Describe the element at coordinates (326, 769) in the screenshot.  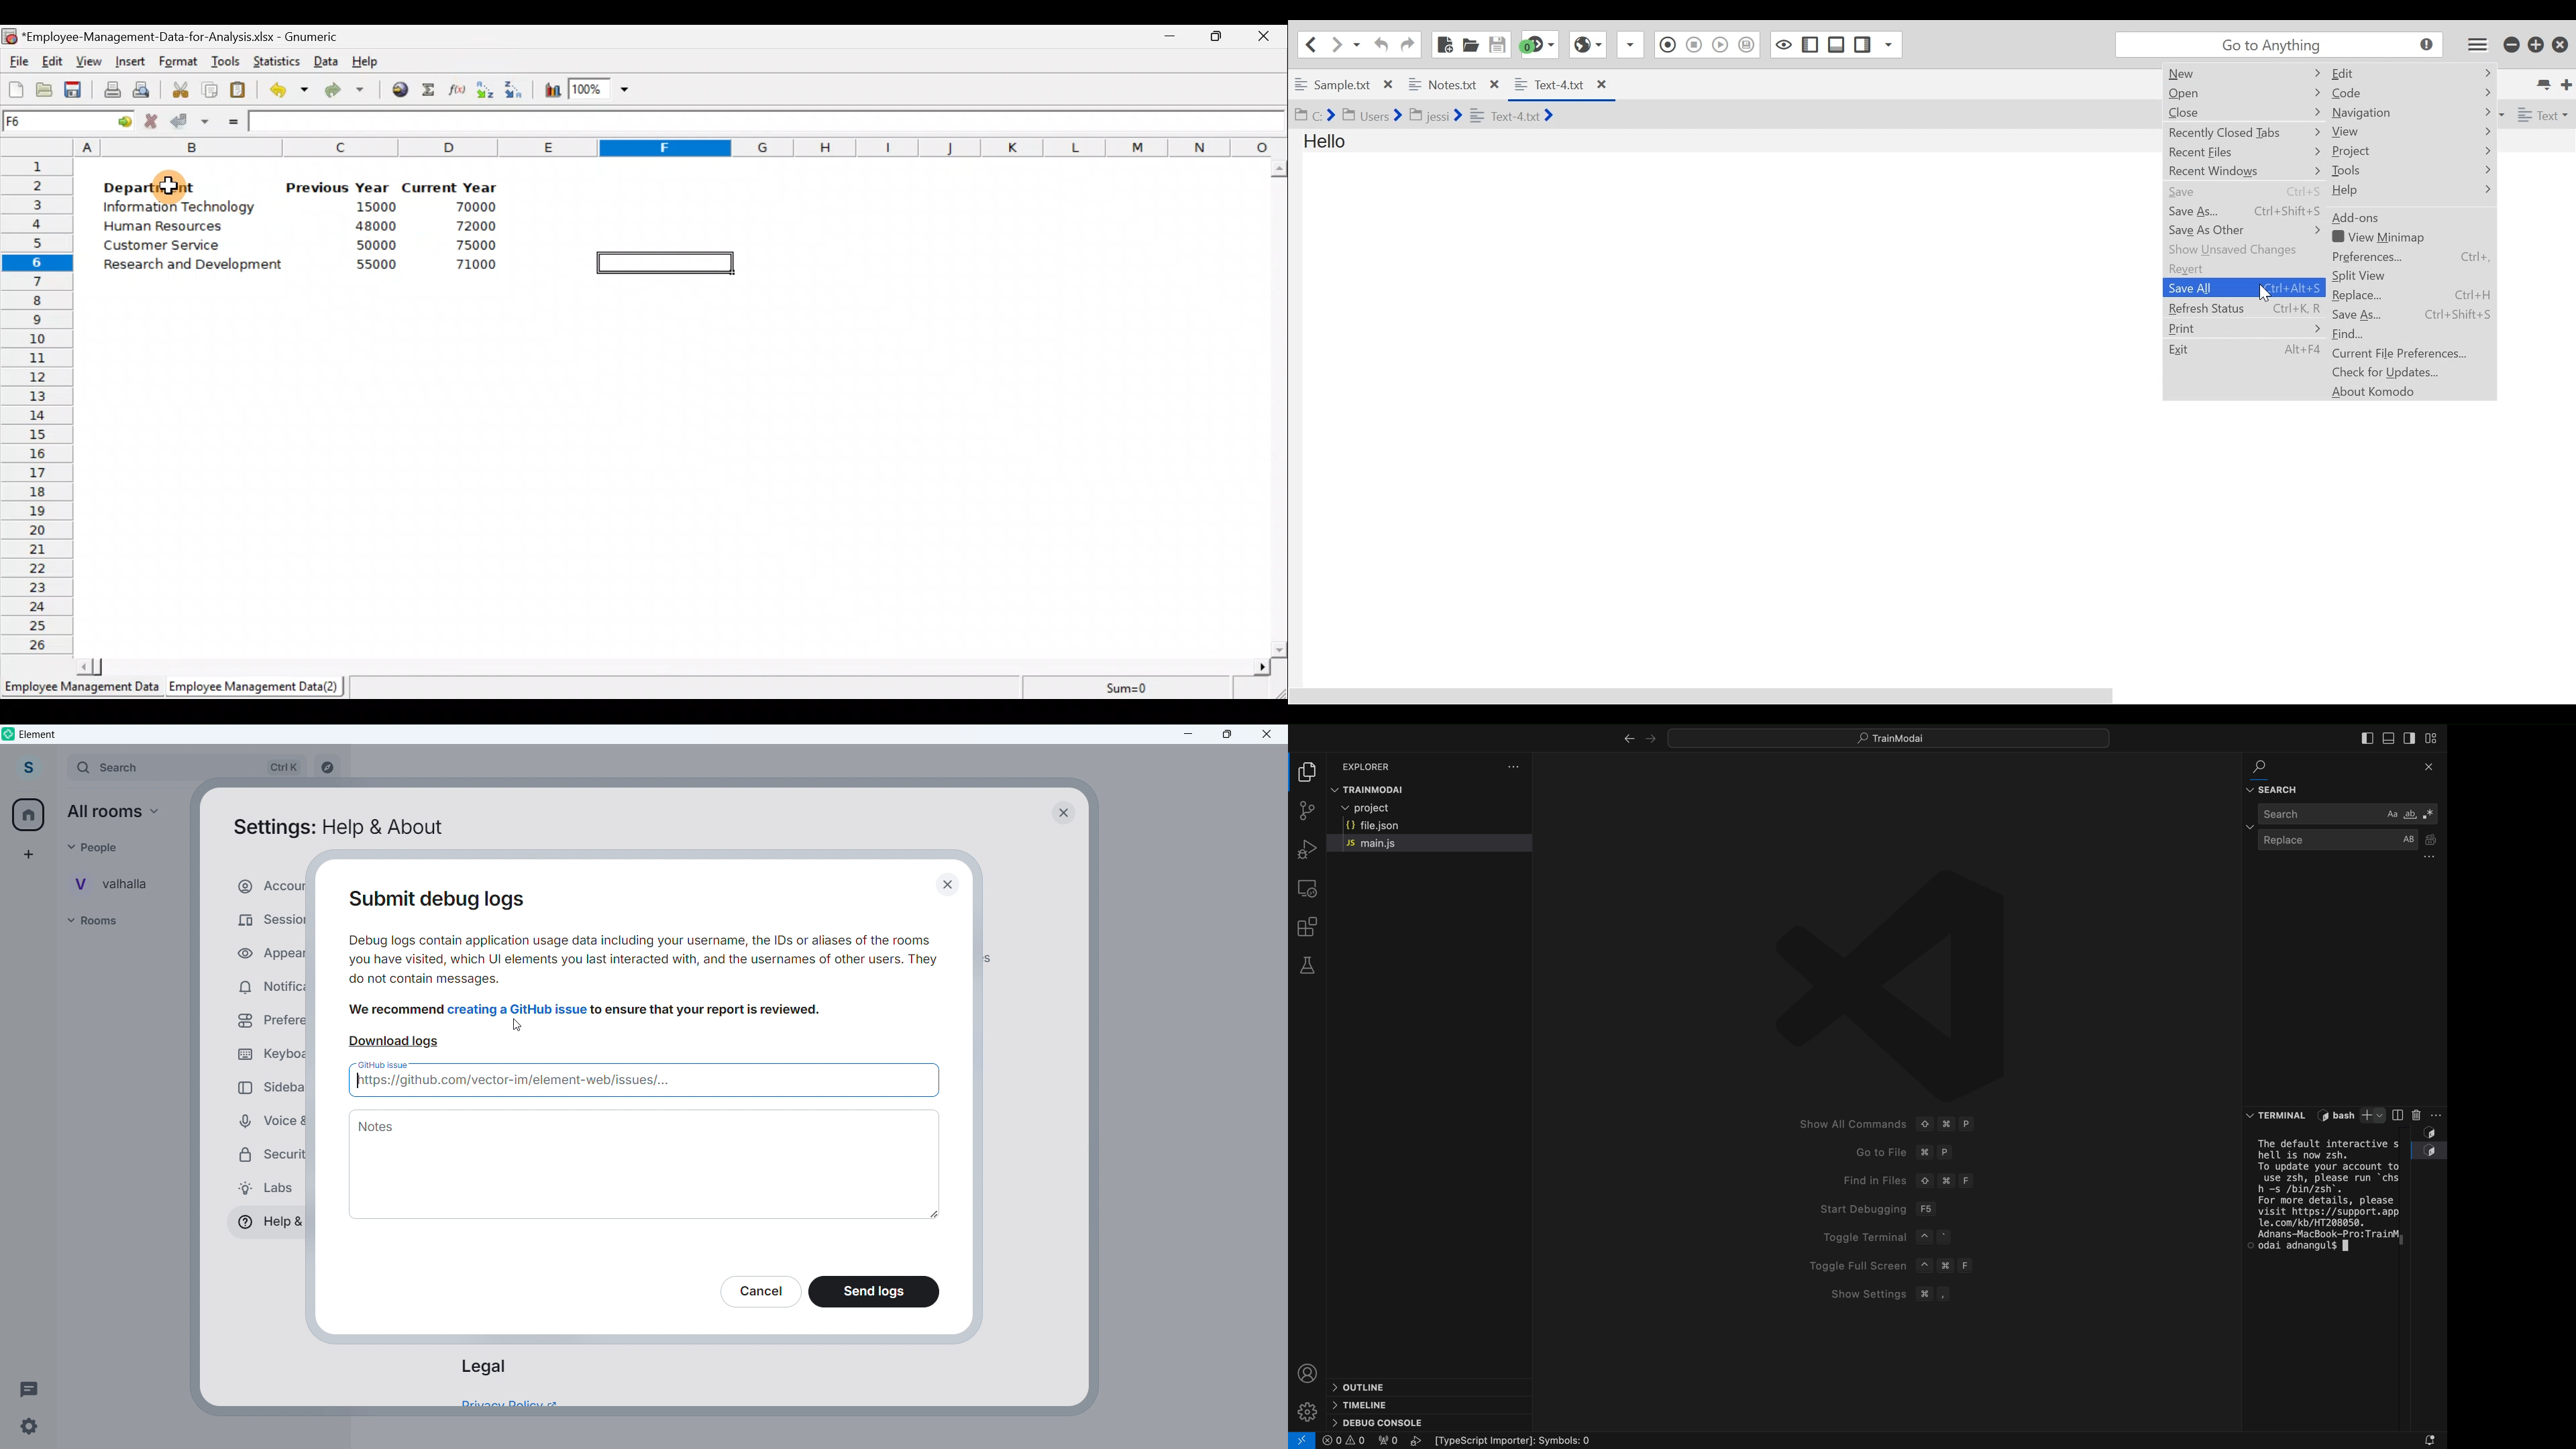
I see `Explore rooms ` at that location.